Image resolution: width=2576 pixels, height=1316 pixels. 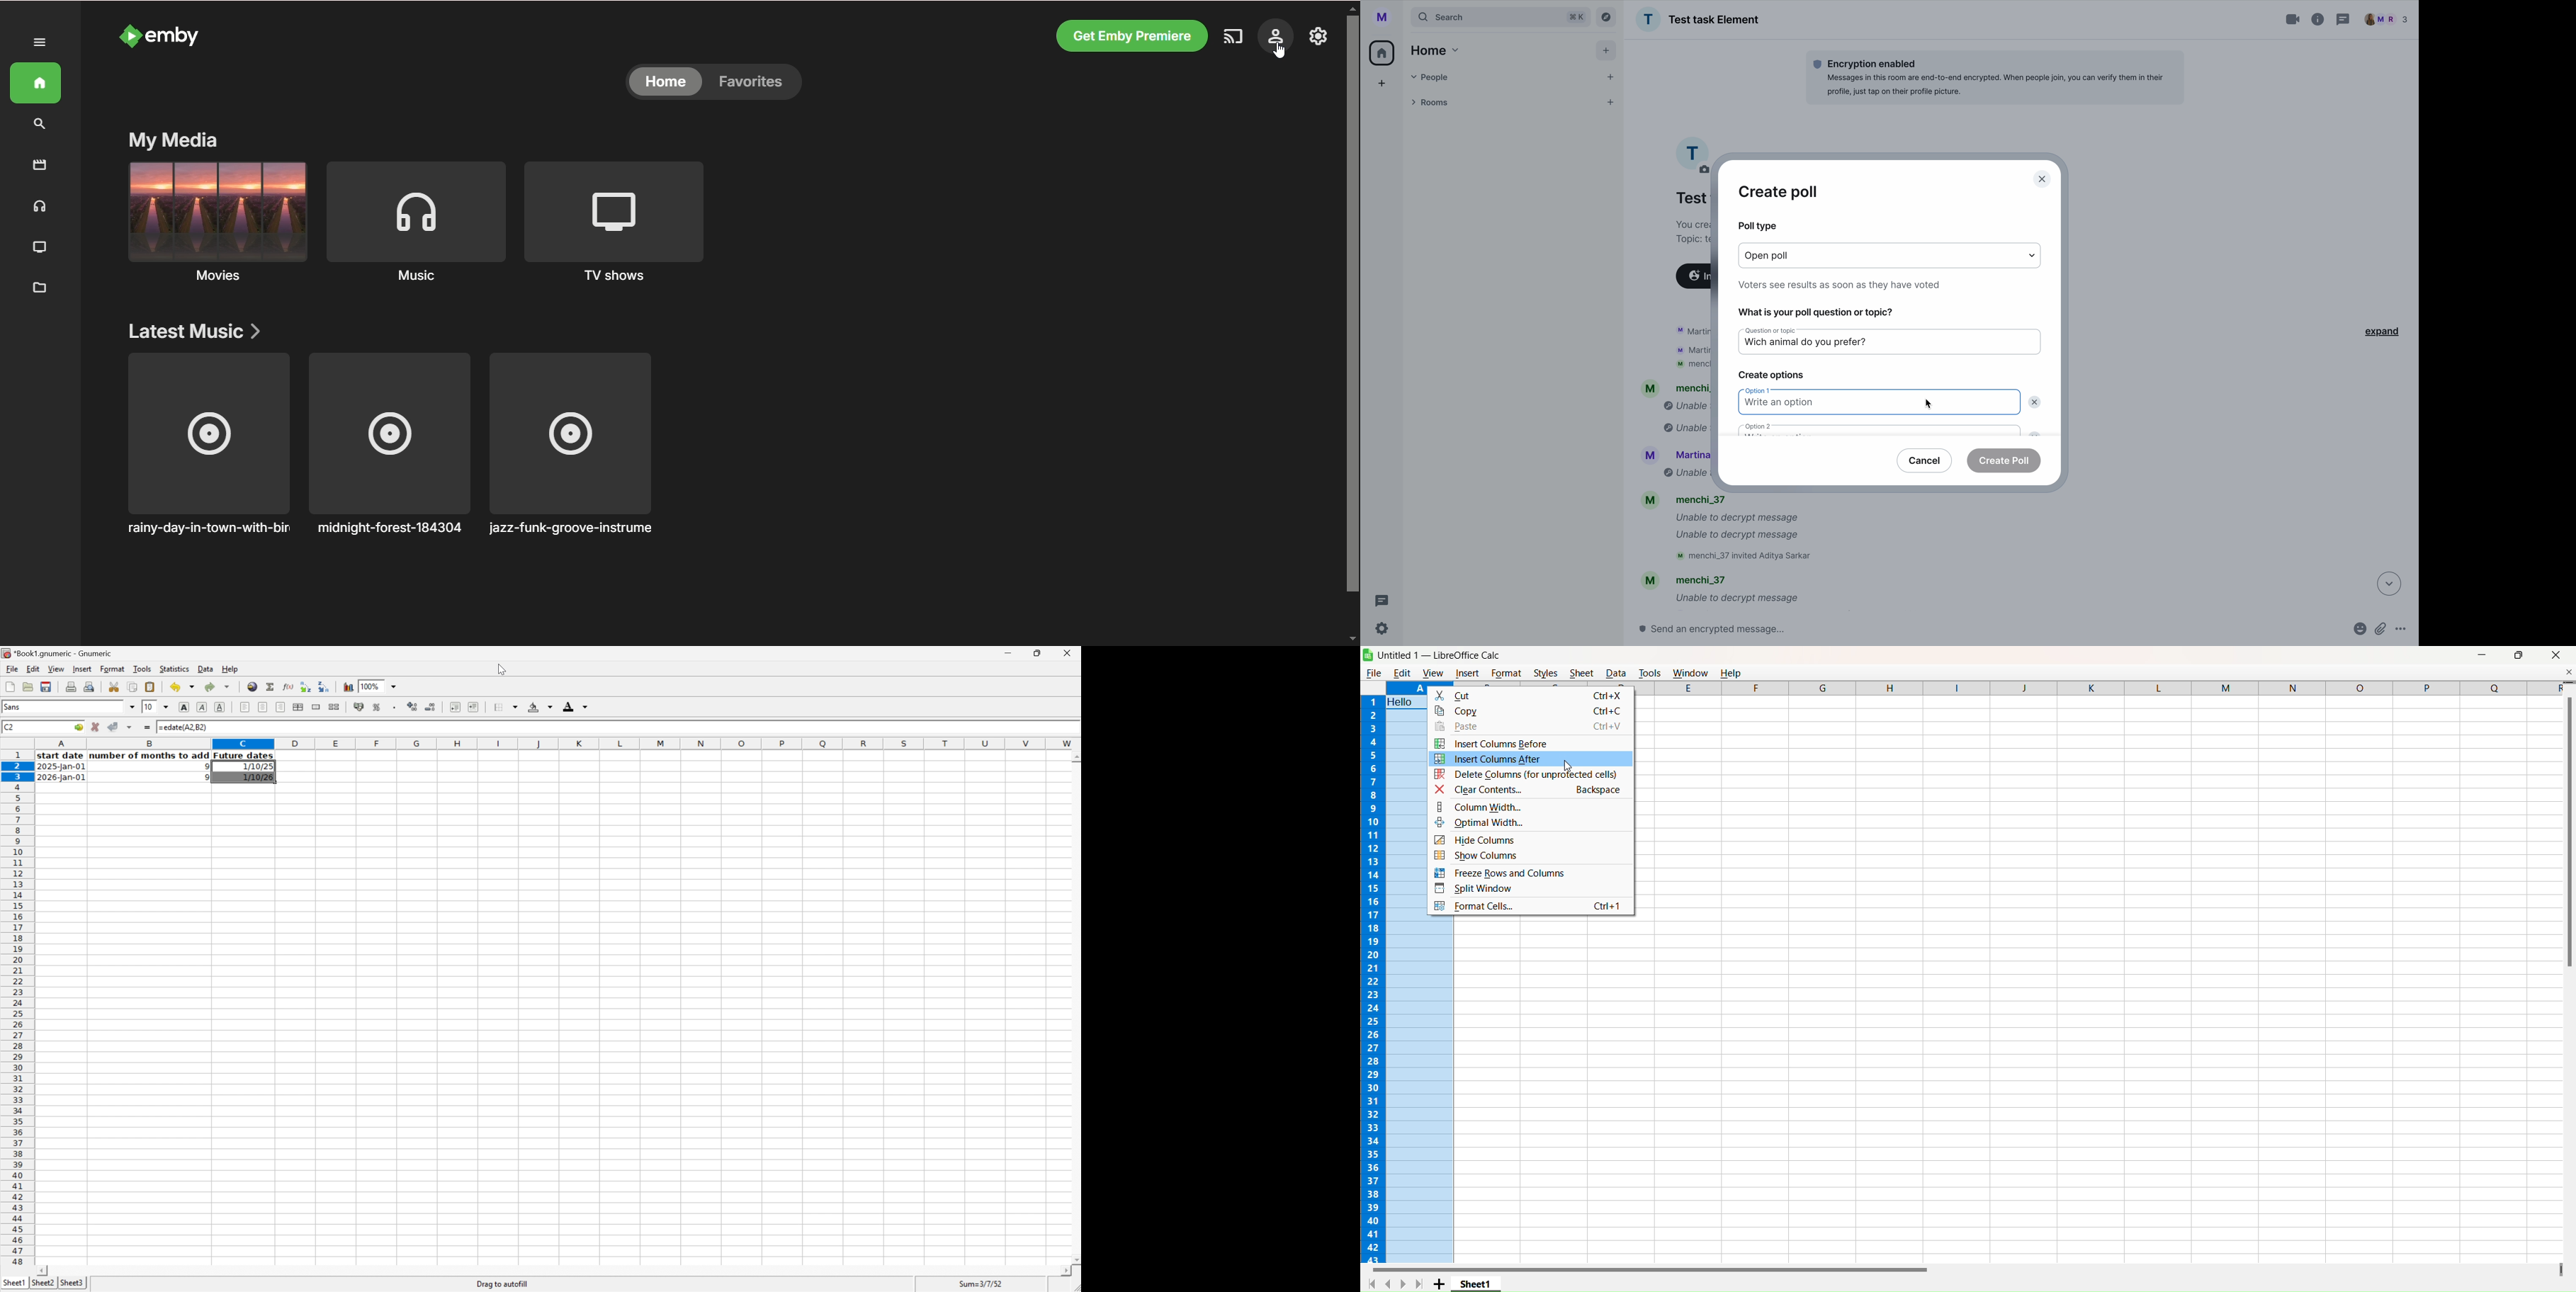 I want to click on start date, so click(x=62, y=756).